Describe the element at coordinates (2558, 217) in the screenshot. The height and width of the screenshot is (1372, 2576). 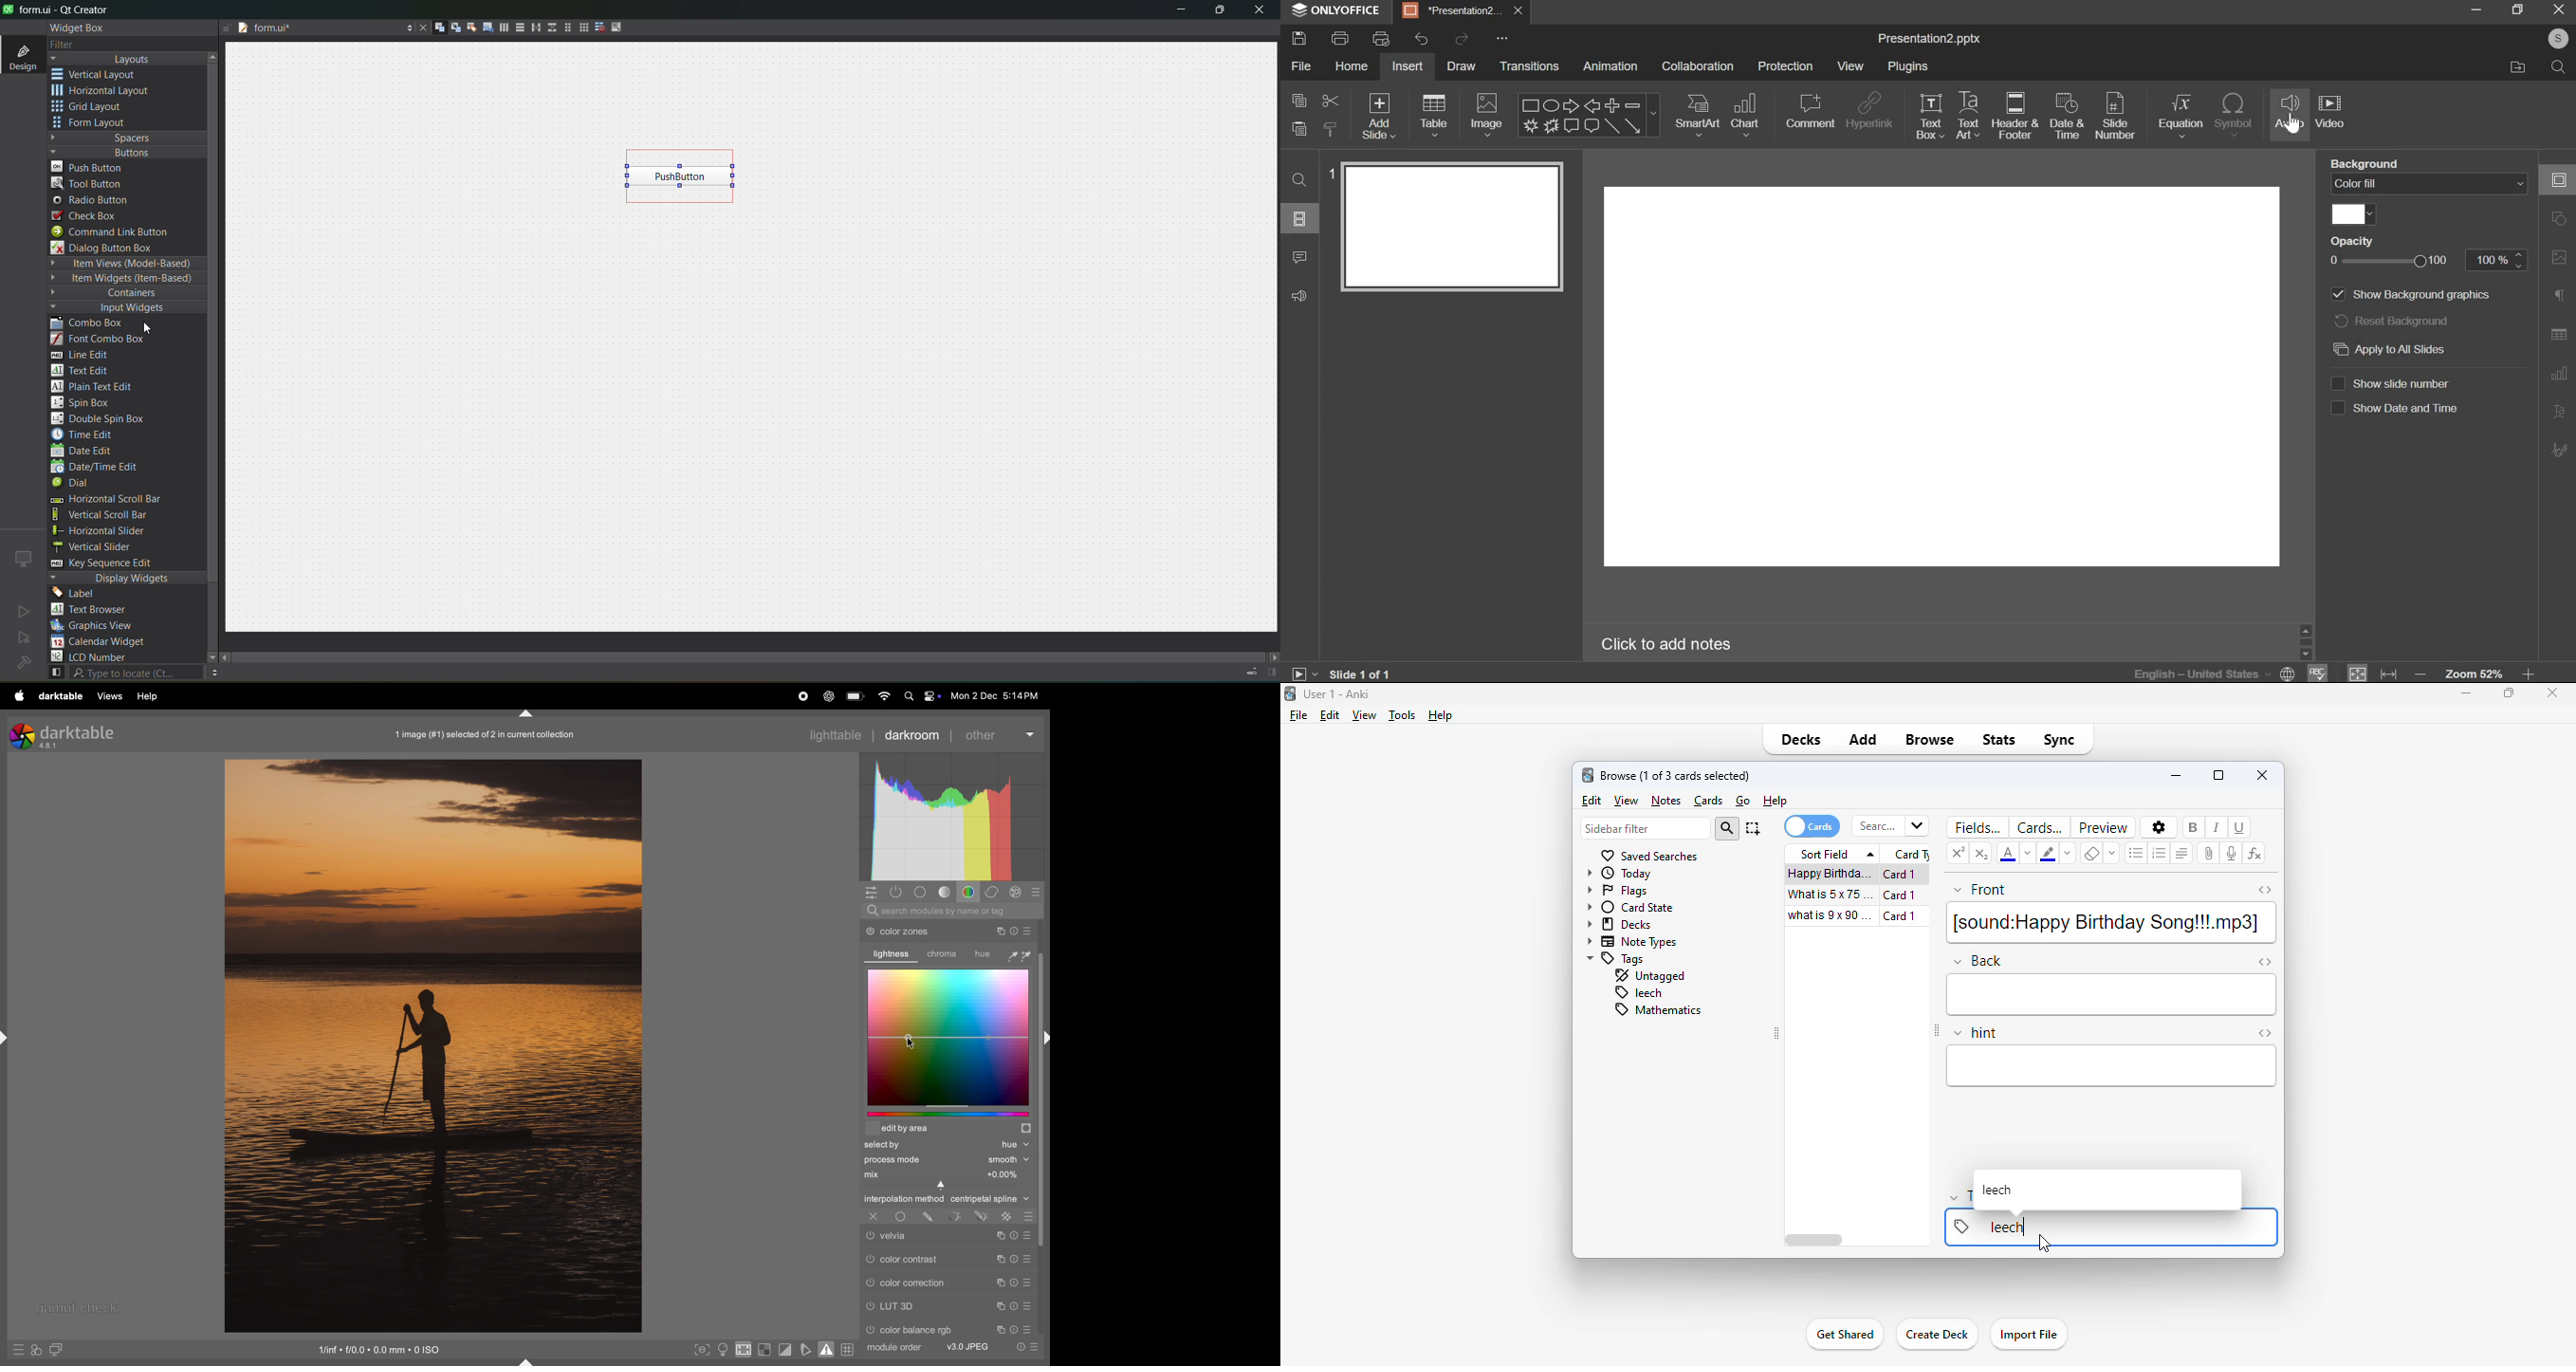
I see `shape settings` at that location.